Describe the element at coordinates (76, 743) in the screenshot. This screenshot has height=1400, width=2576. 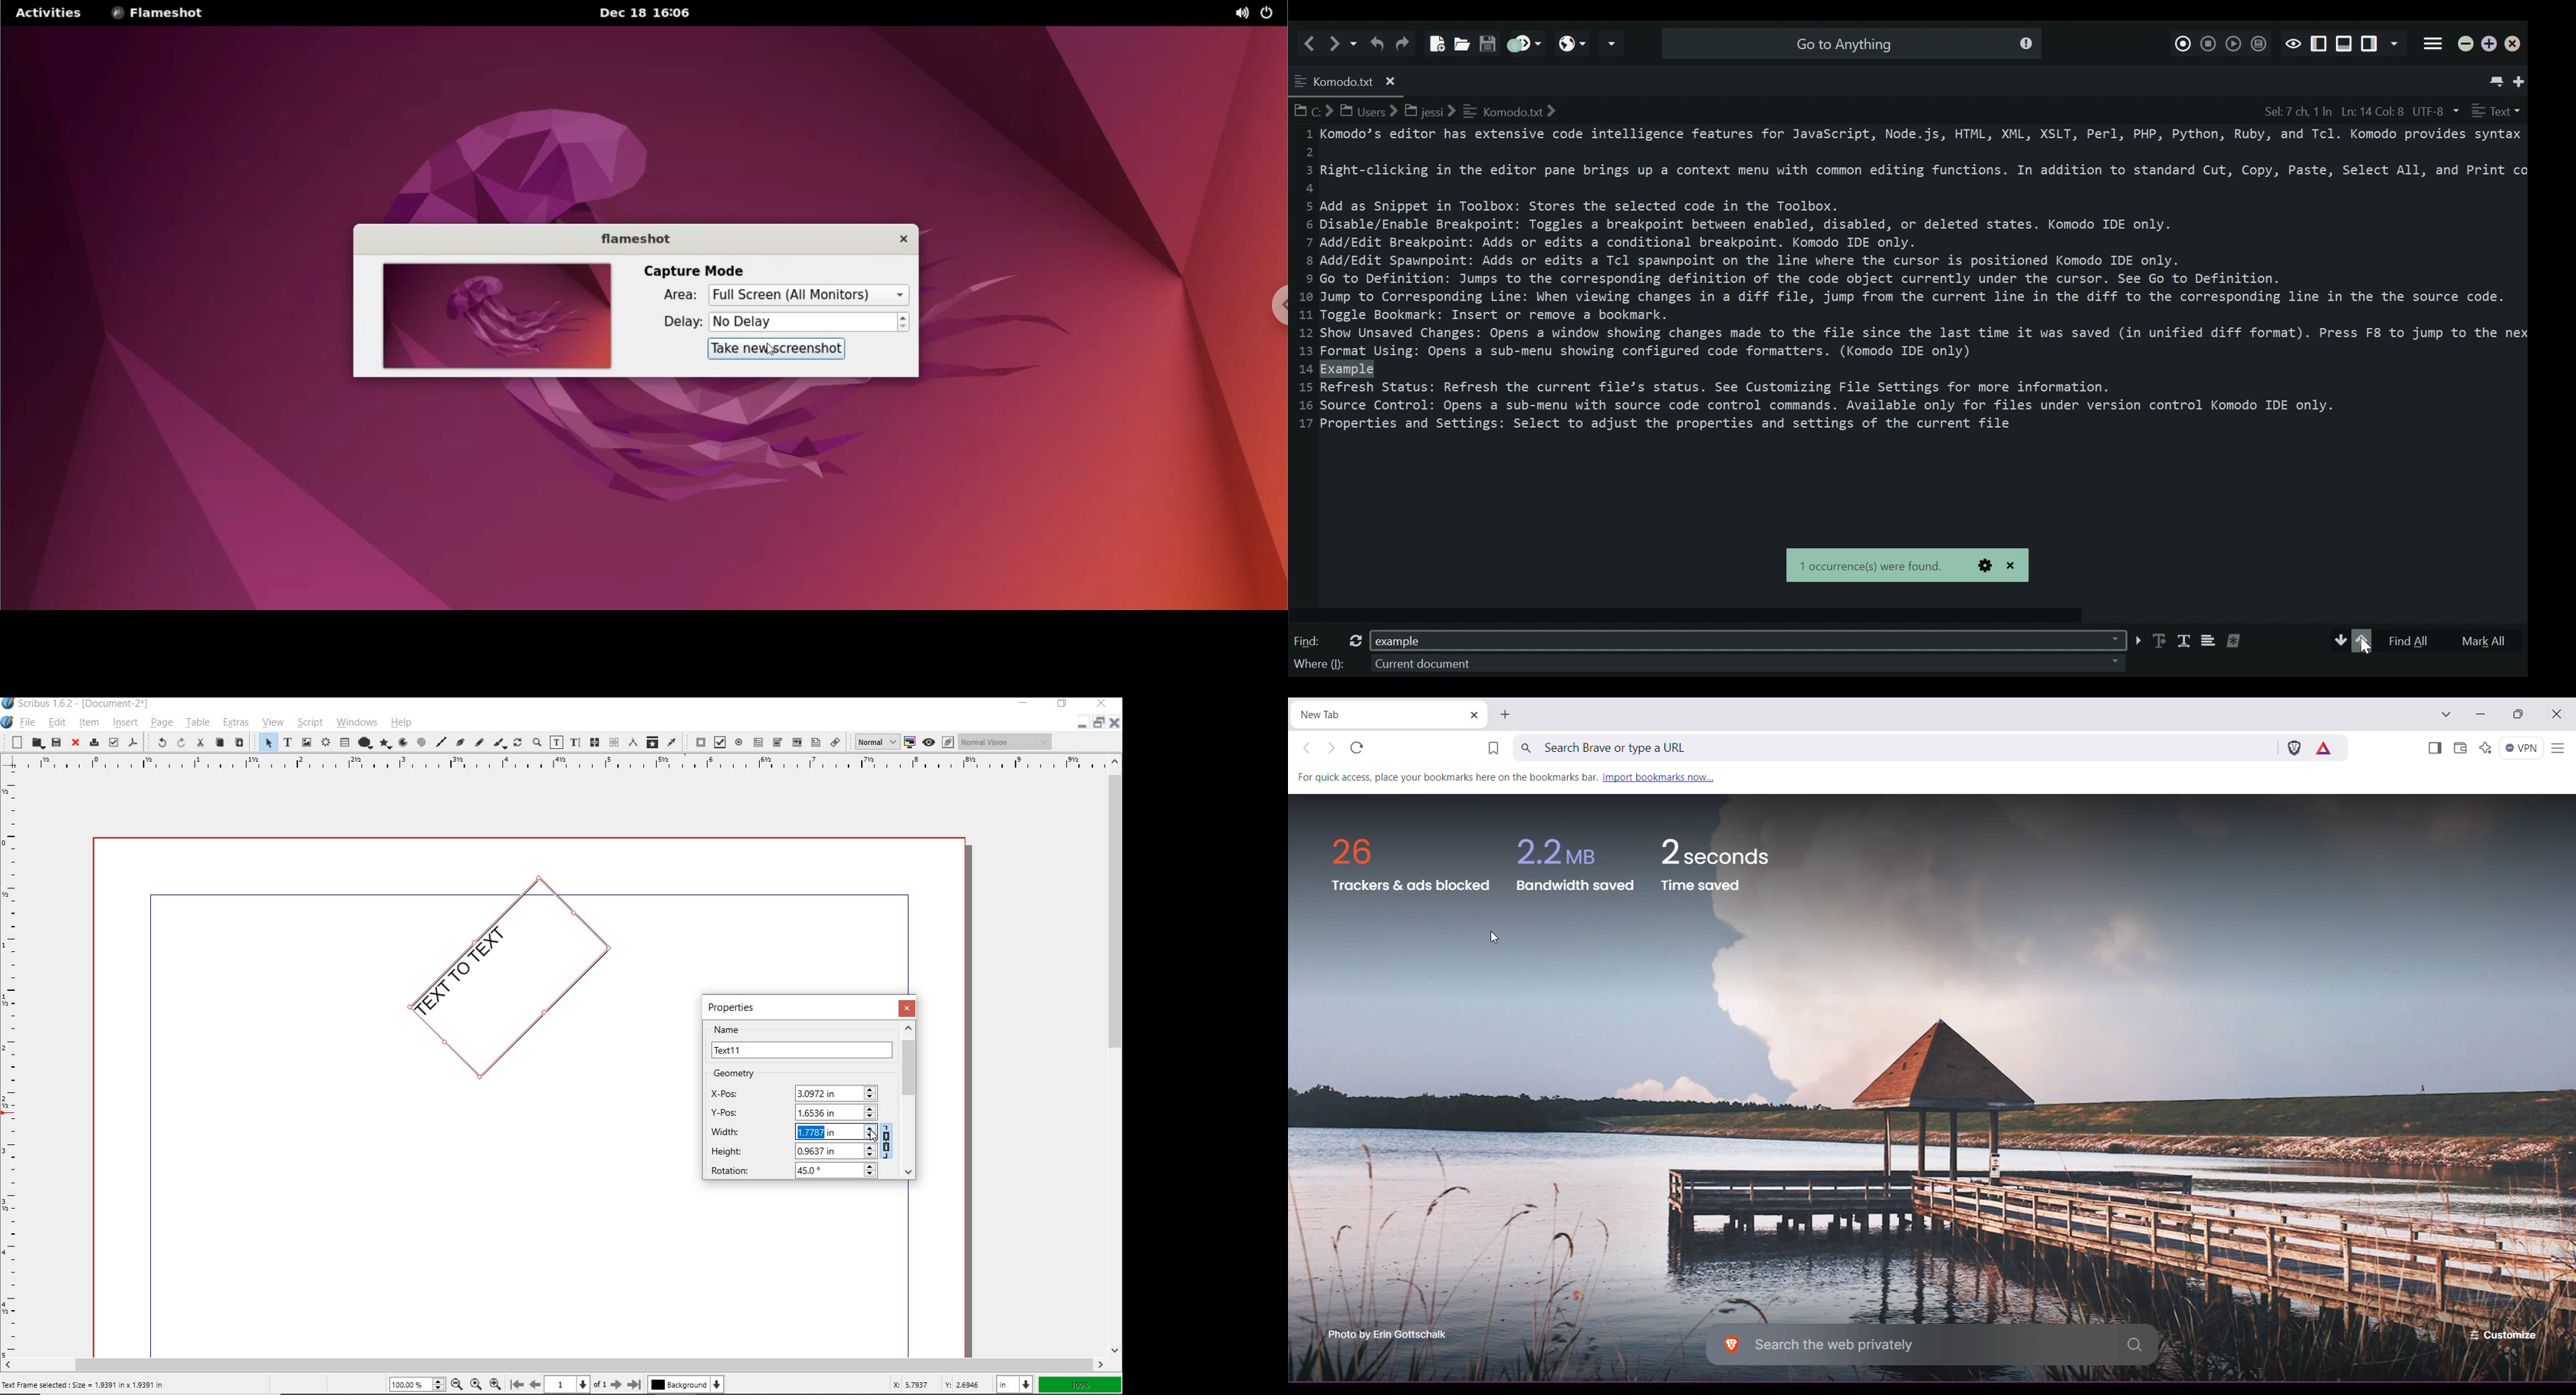
I see `close` at that location.